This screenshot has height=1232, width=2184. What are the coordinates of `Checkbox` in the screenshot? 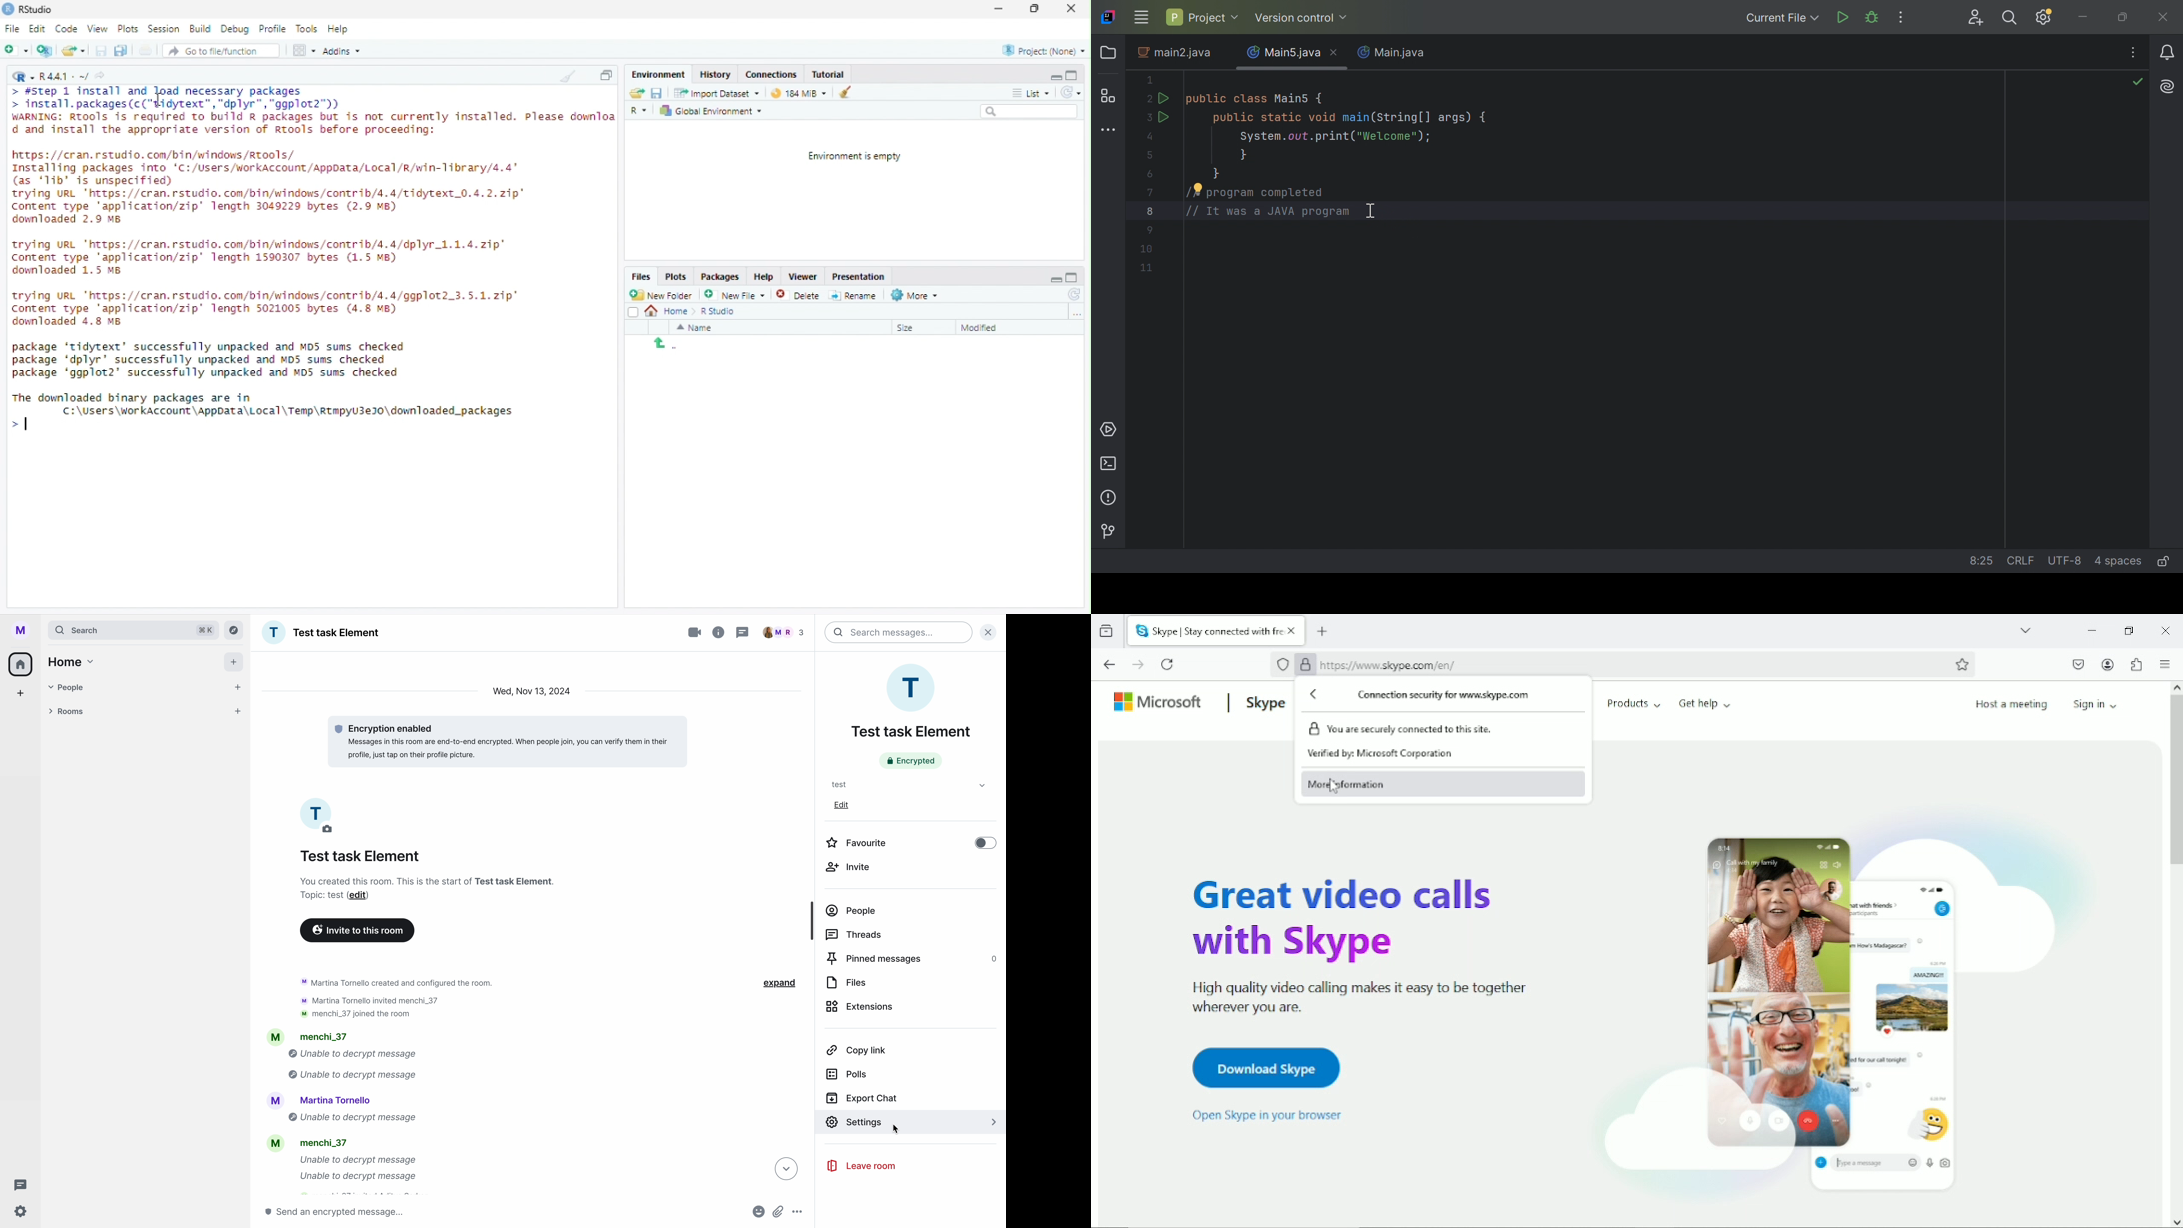 It's located at (634, 313).